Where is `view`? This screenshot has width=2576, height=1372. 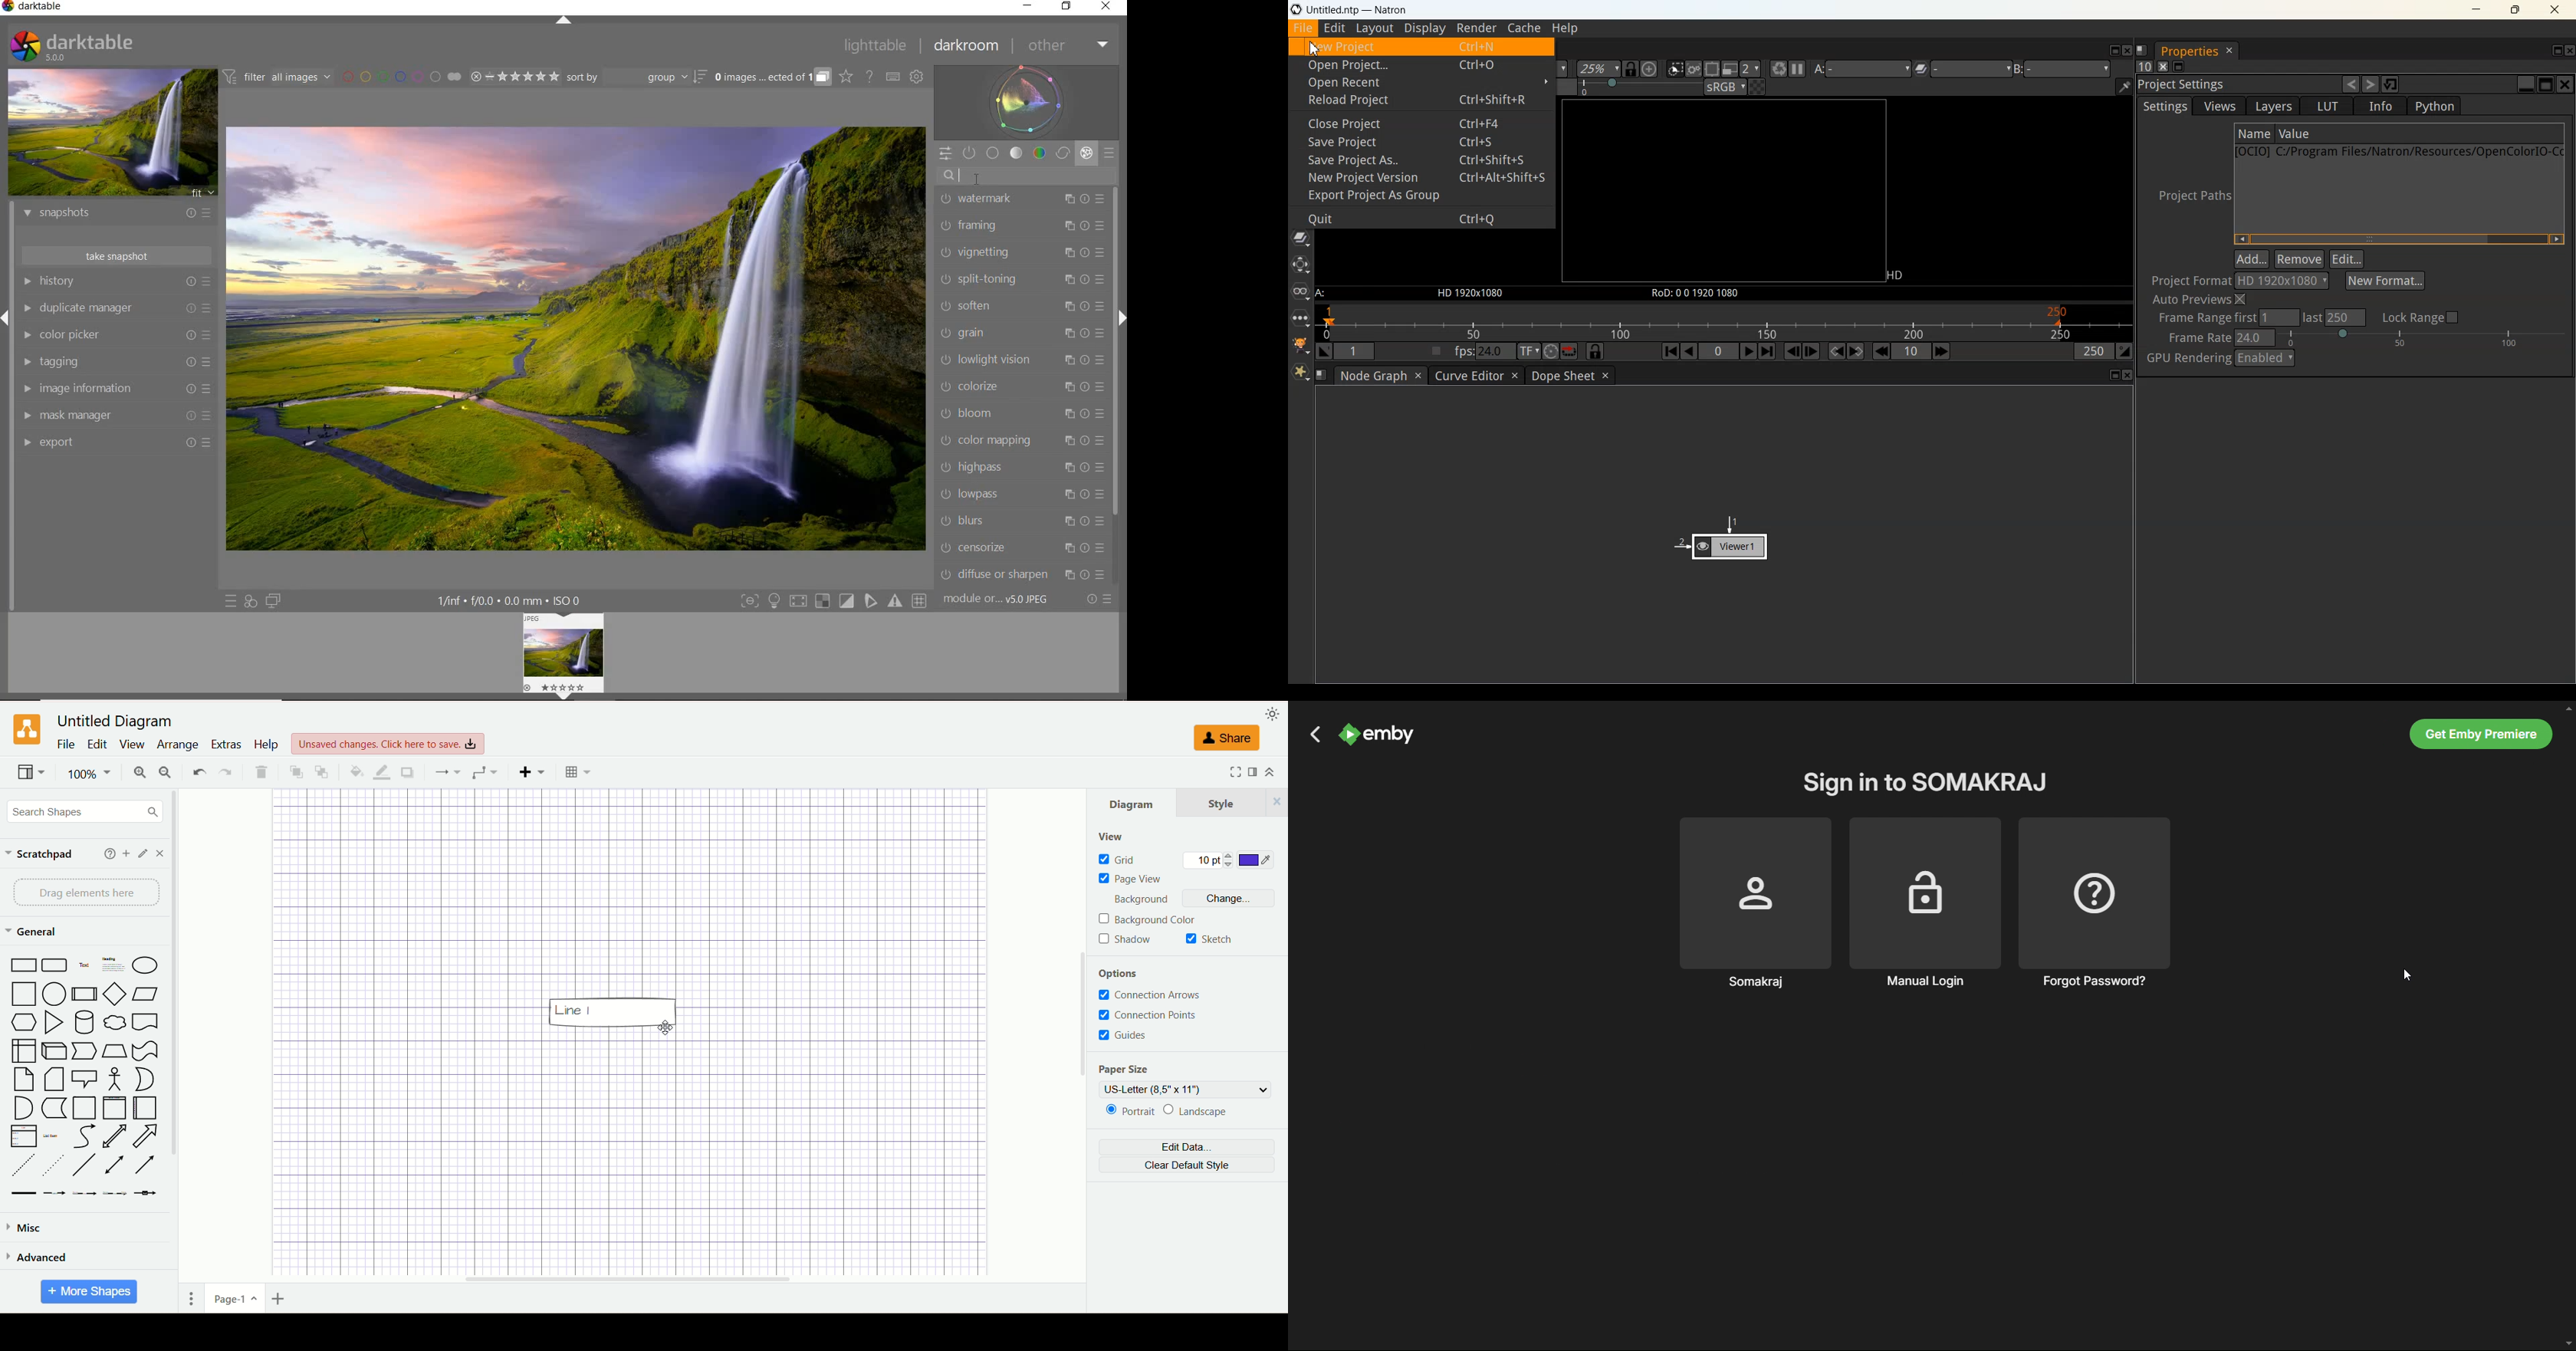 view is located at coordinates (30, 772).